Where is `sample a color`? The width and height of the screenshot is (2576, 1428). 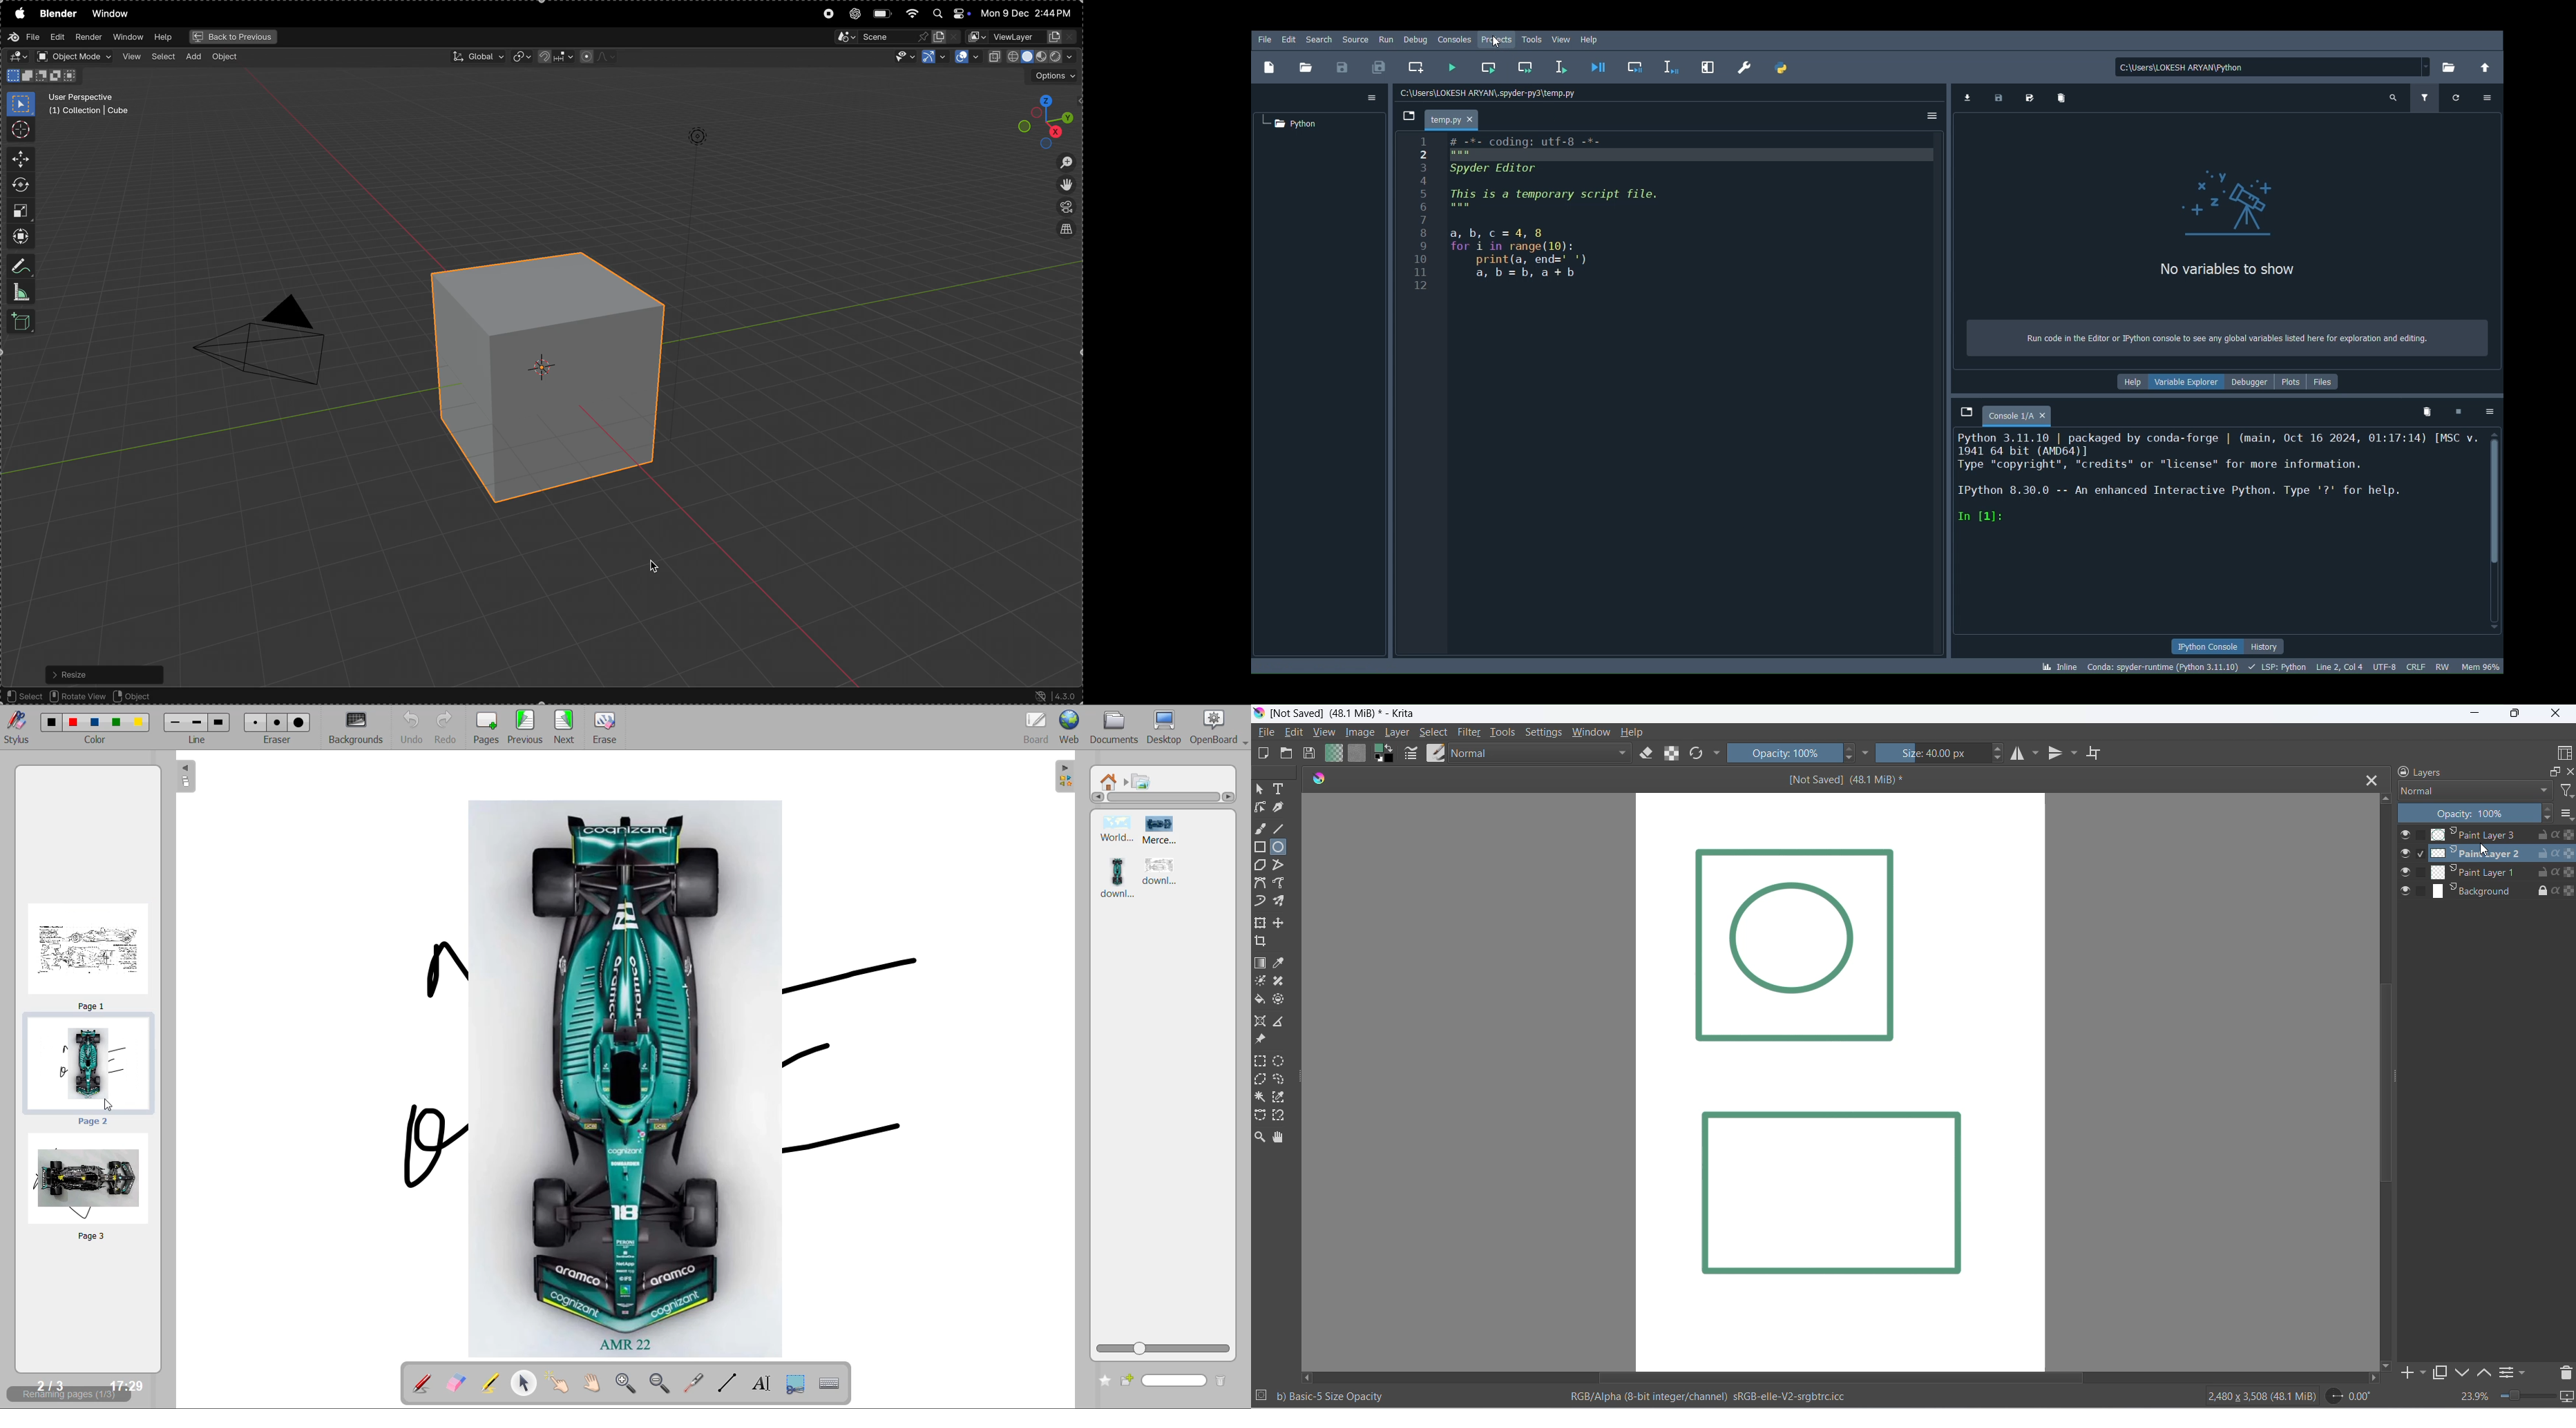
sample a color is located at coordinates (1286, 963).